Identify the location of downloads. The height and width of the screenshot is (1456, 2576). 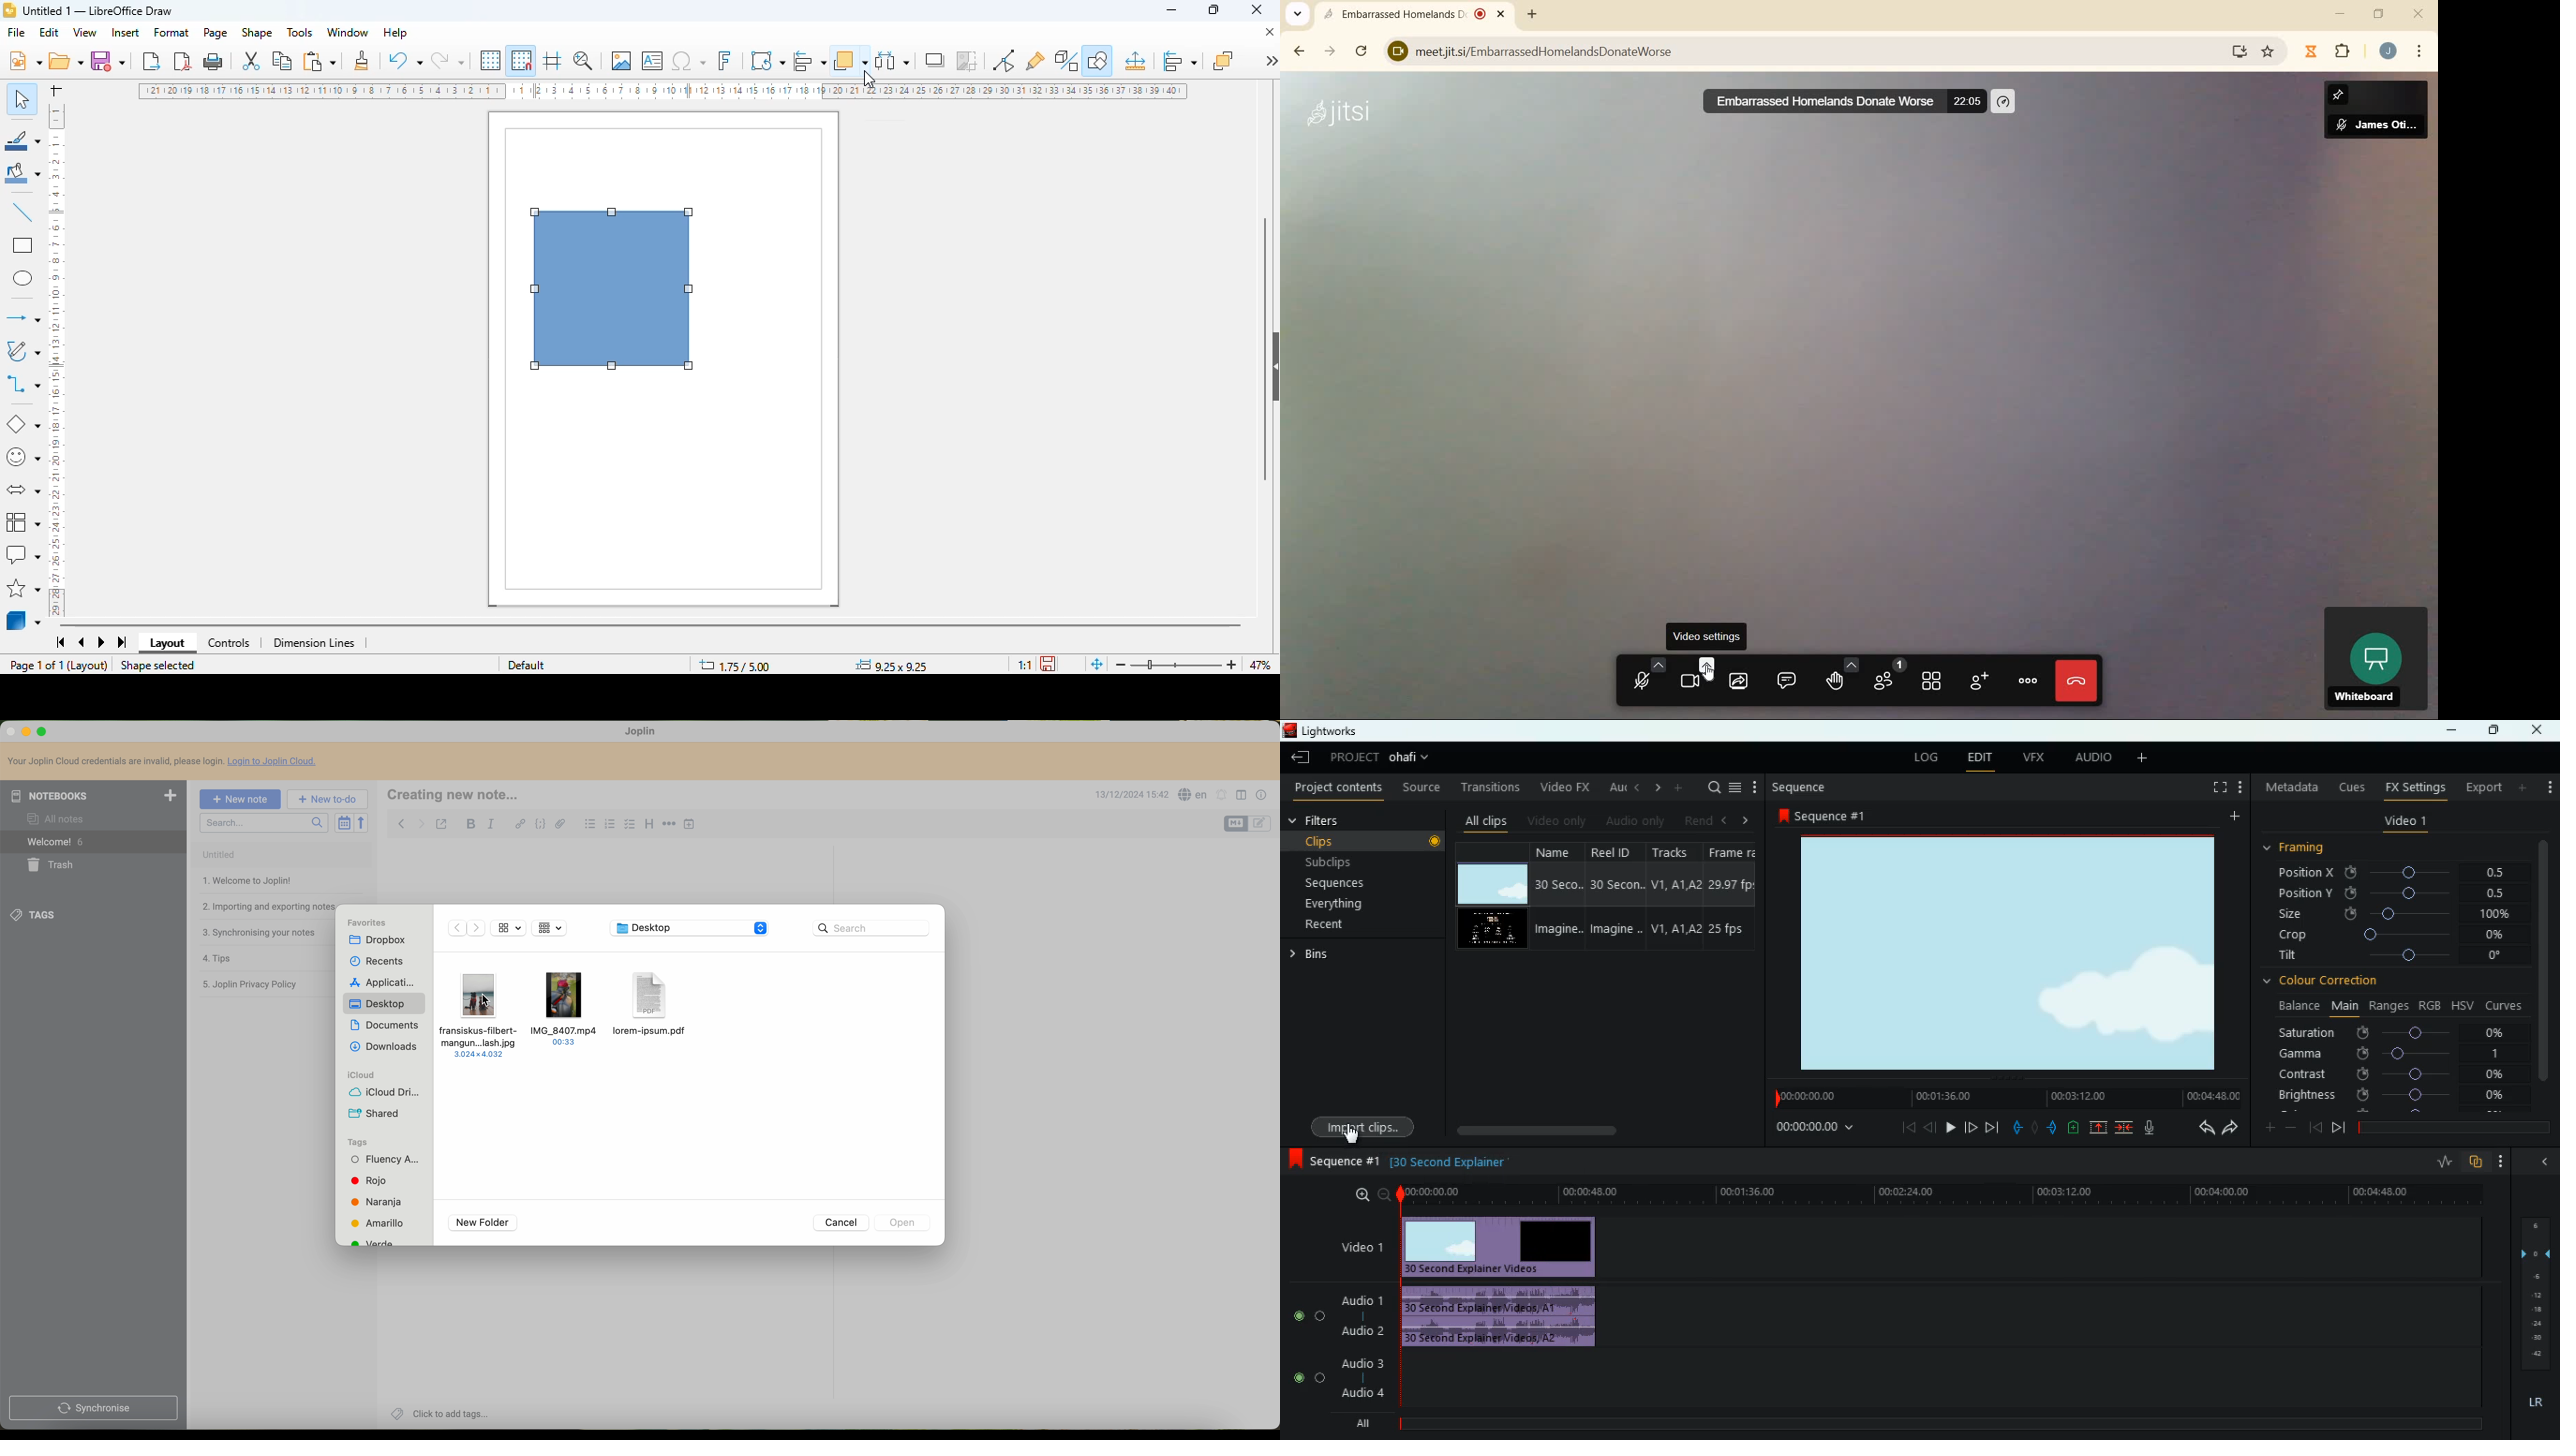
(385, 1047).